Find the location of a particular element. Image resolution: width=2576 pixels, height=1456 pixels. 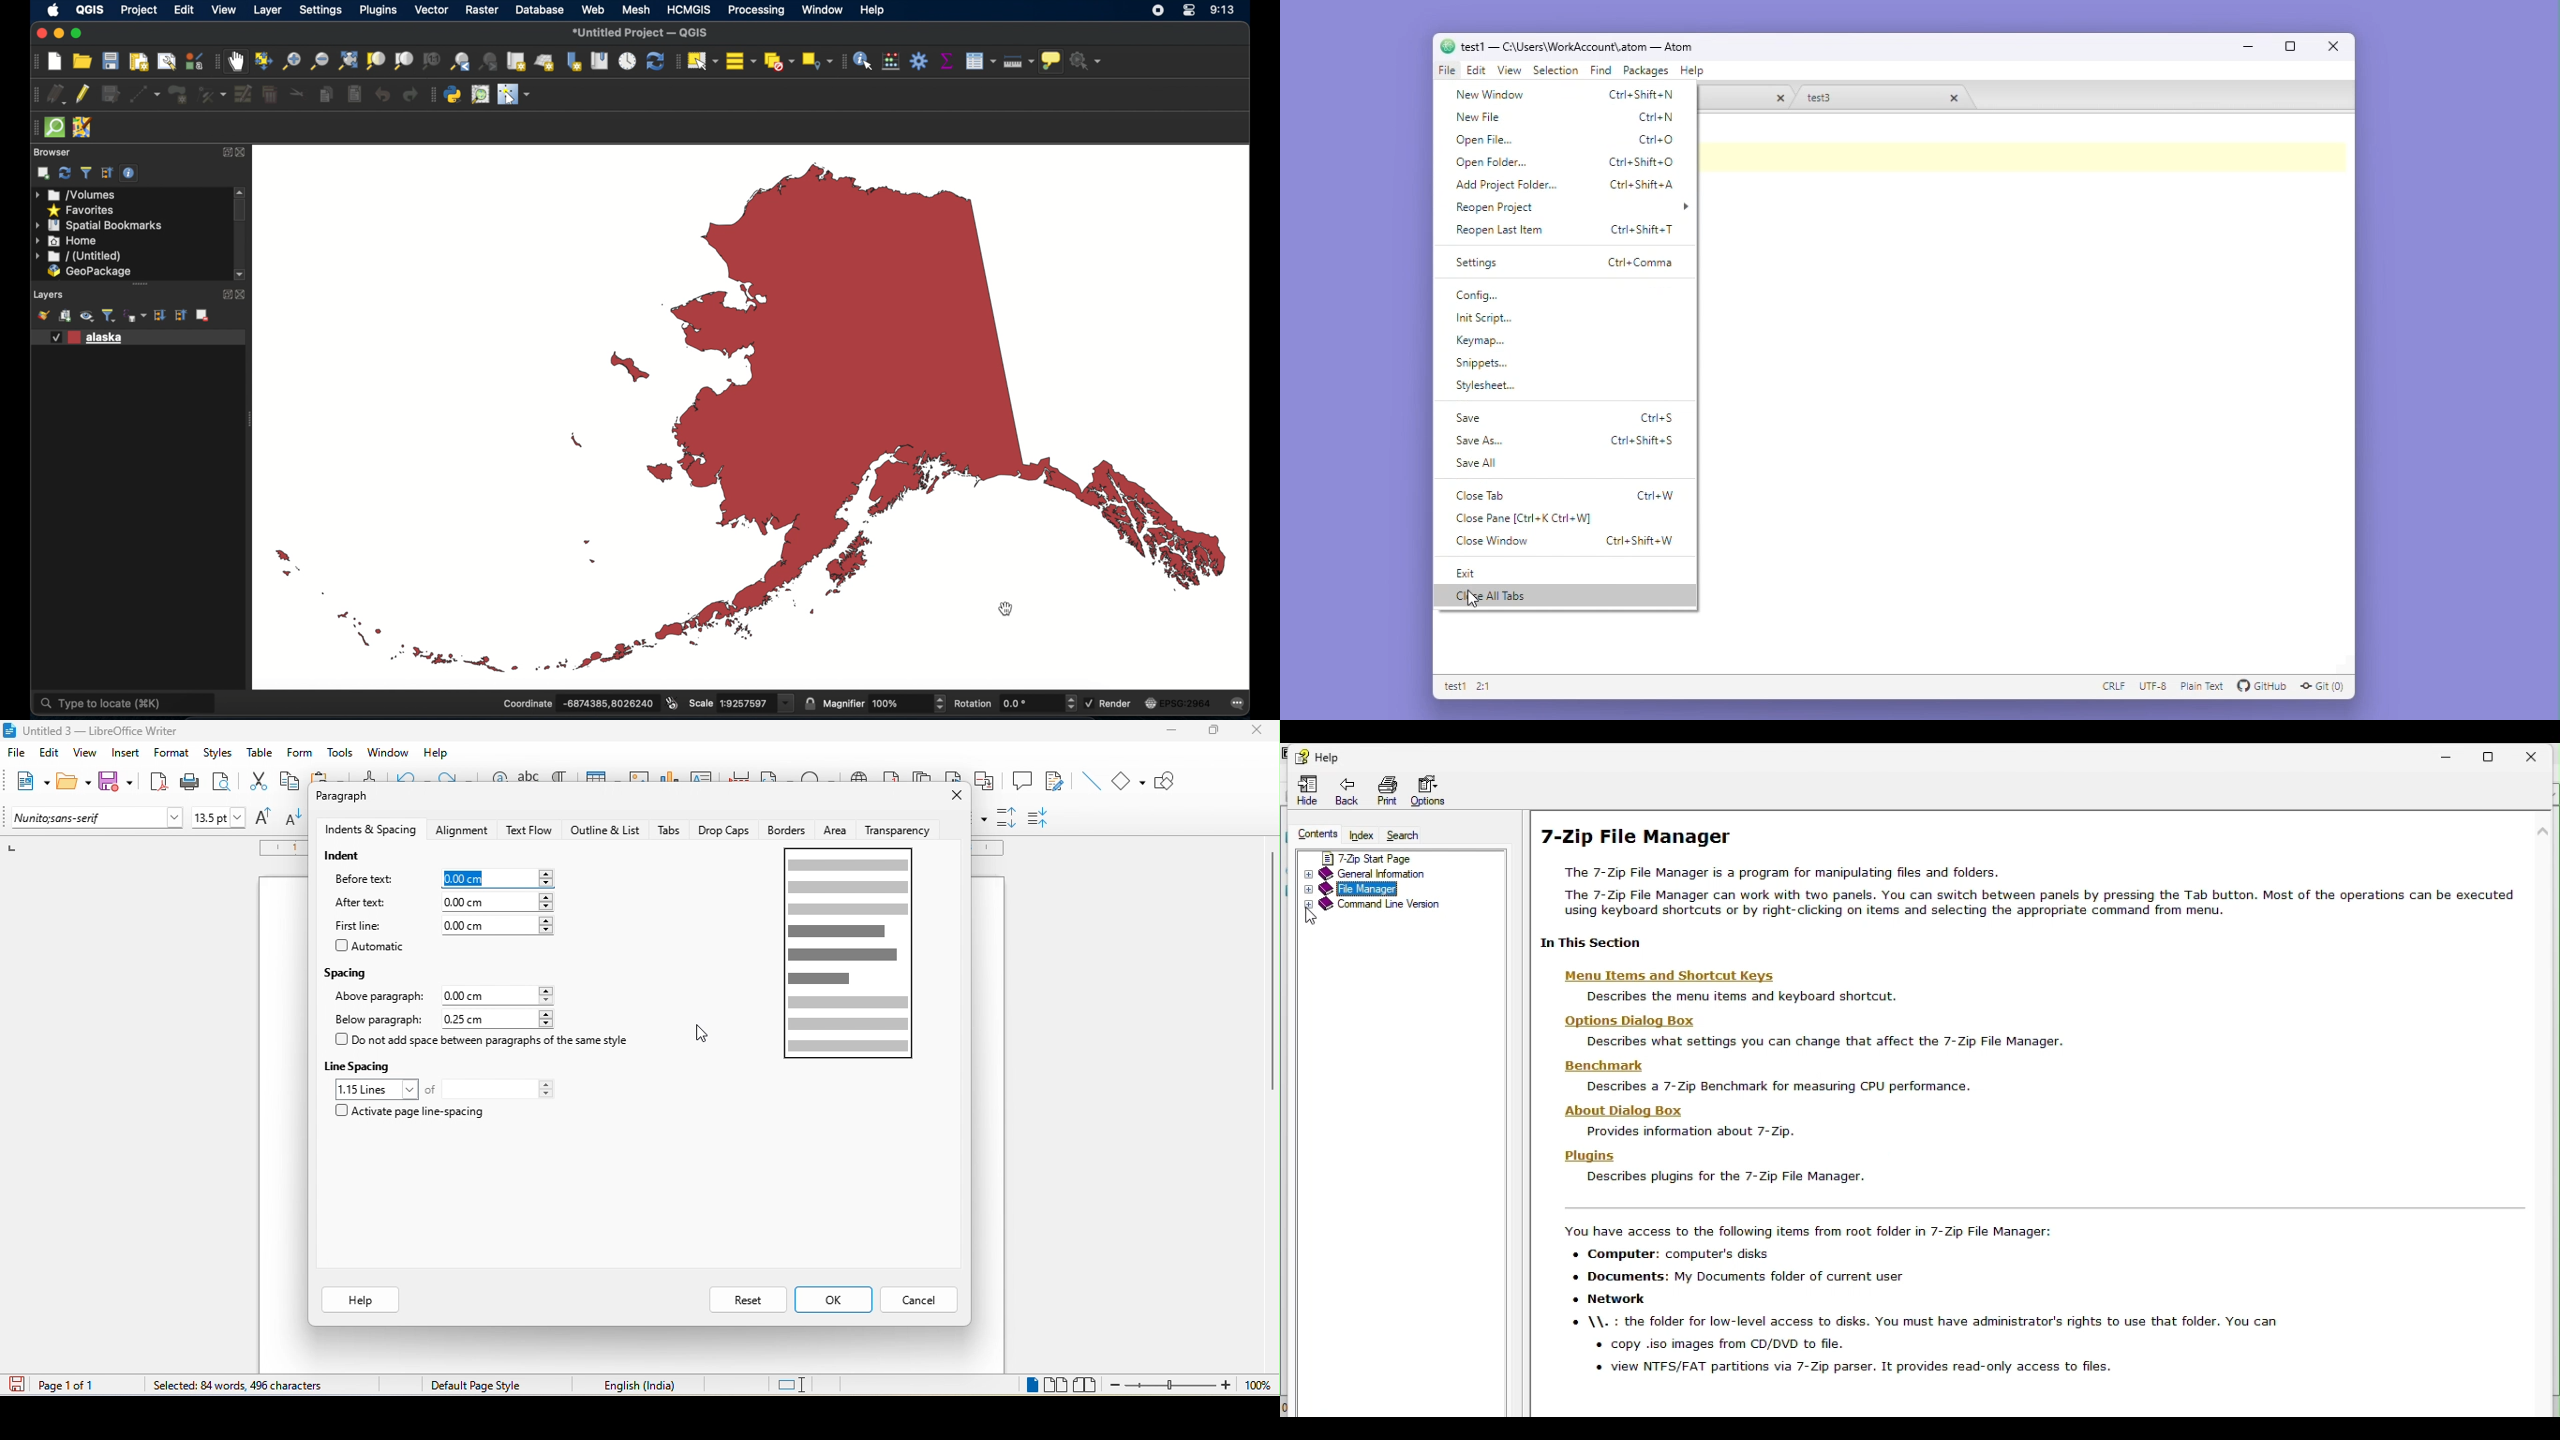

Minimize is located at coordinates (2250, 50).